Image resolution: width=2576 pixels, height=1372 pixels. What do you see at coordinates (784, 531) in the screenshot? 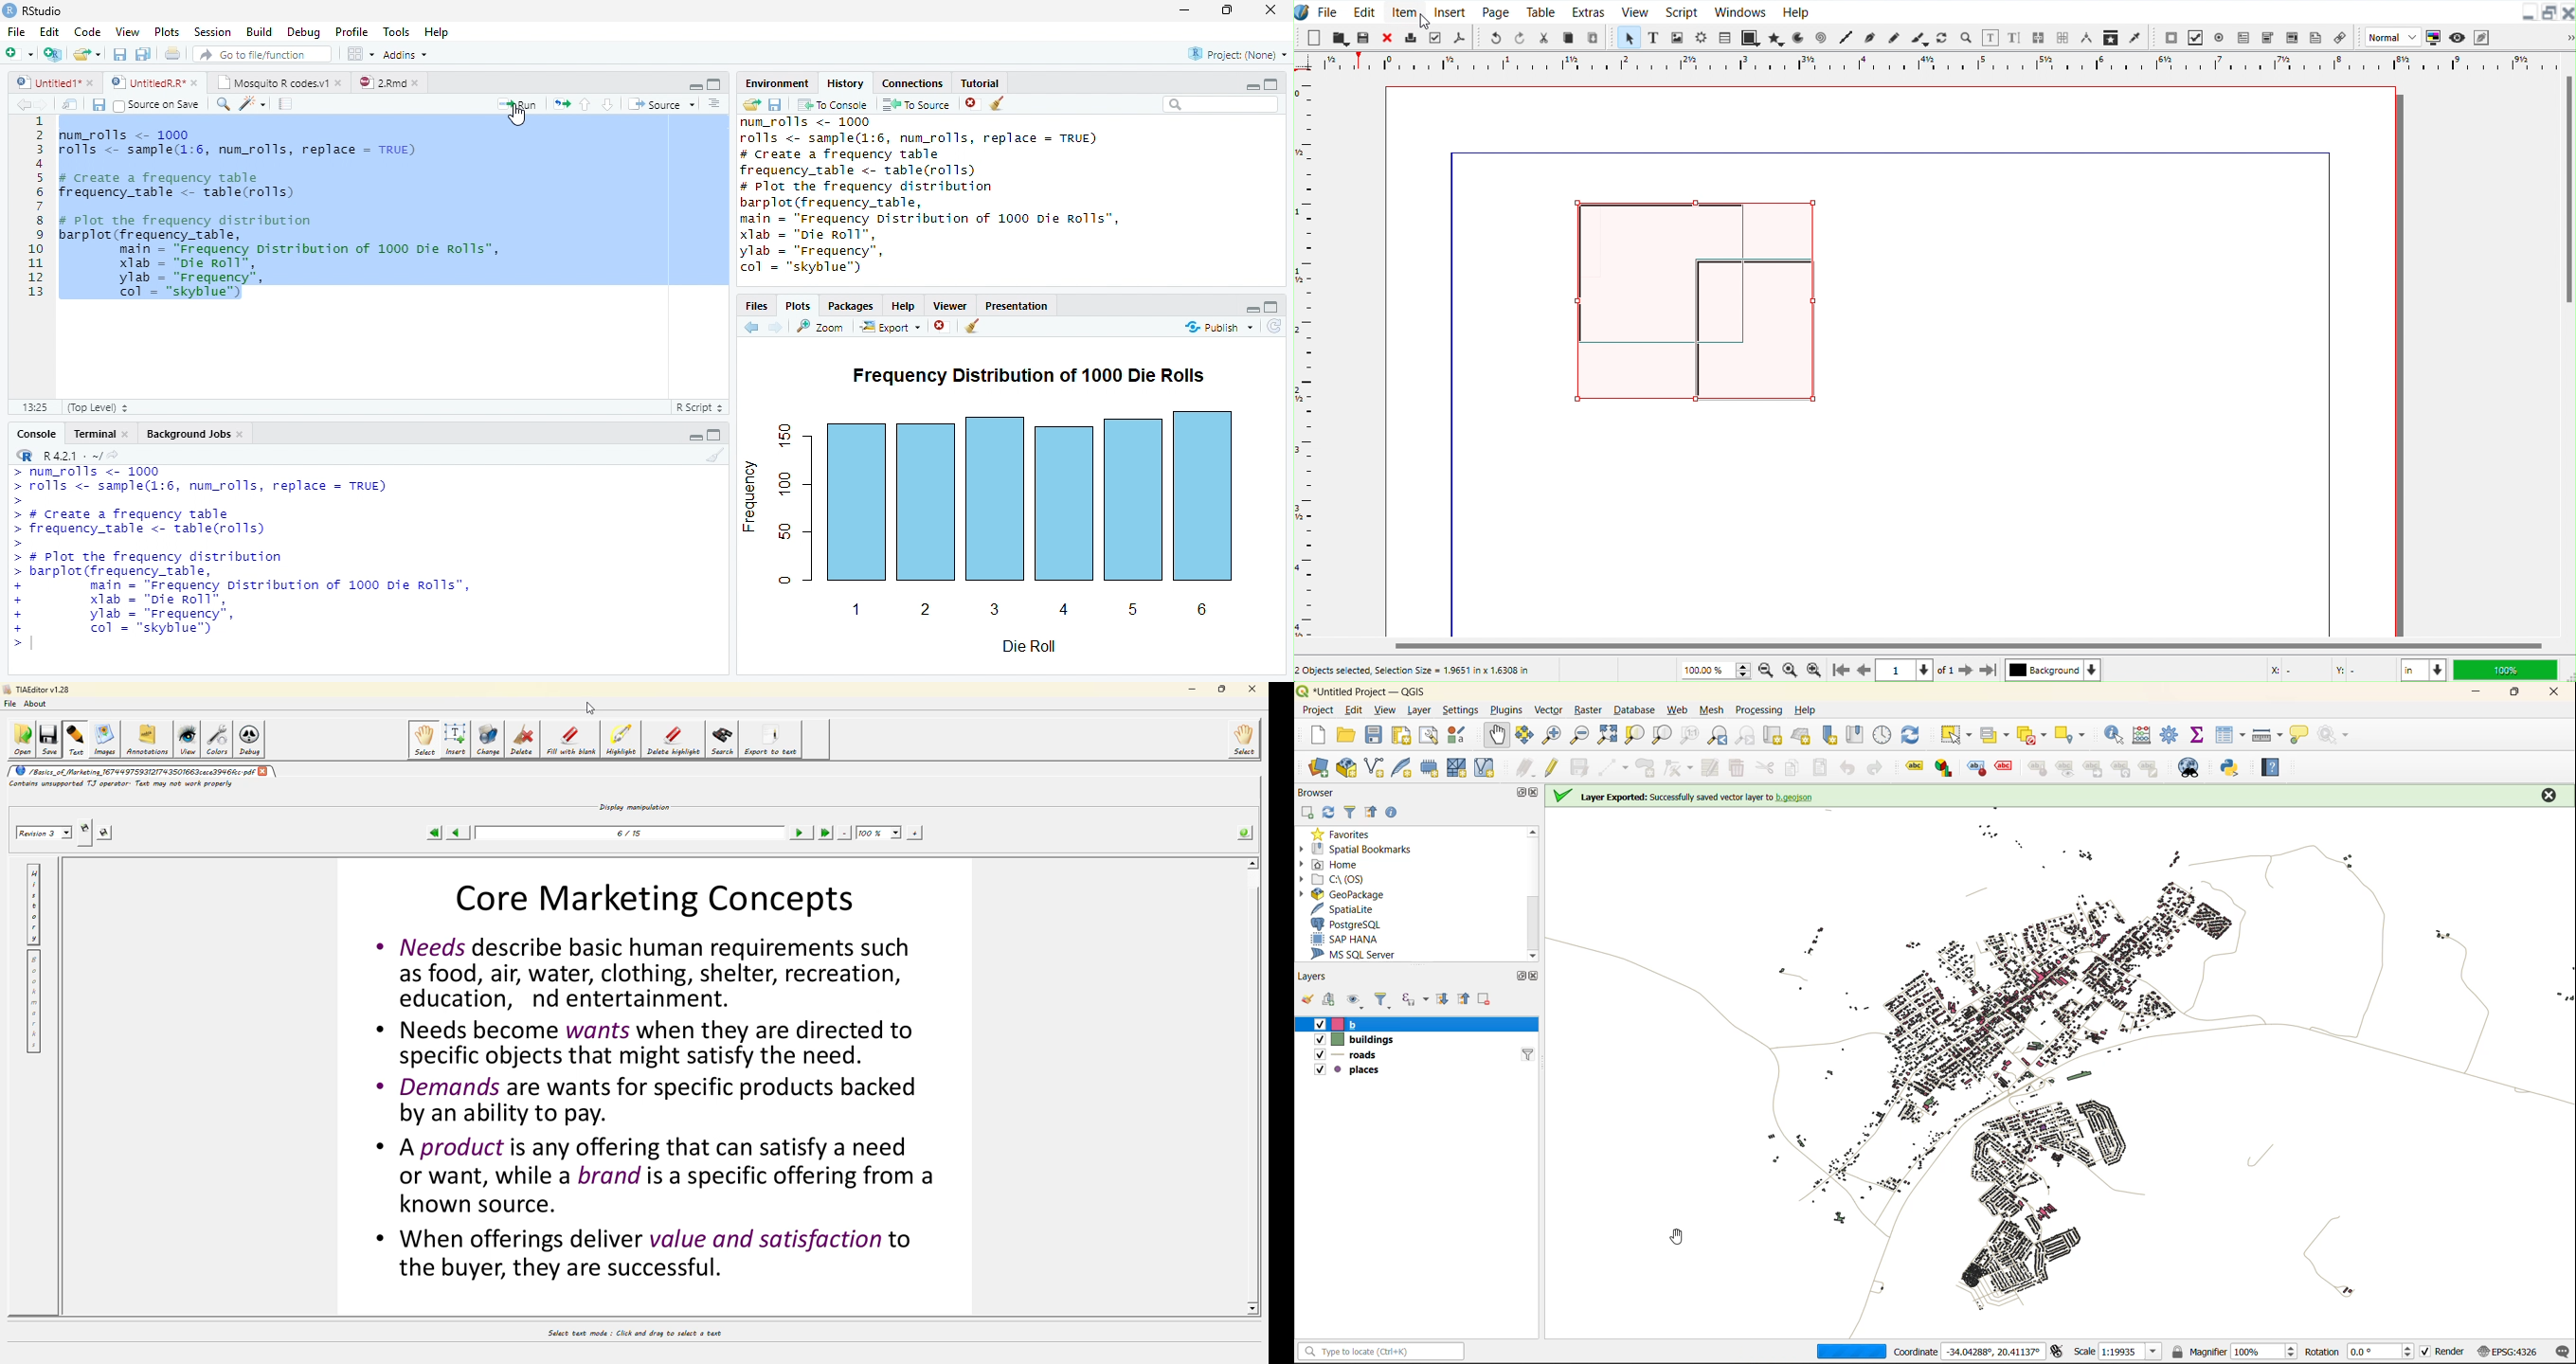
I see `50` at bounding box center [784, 531].